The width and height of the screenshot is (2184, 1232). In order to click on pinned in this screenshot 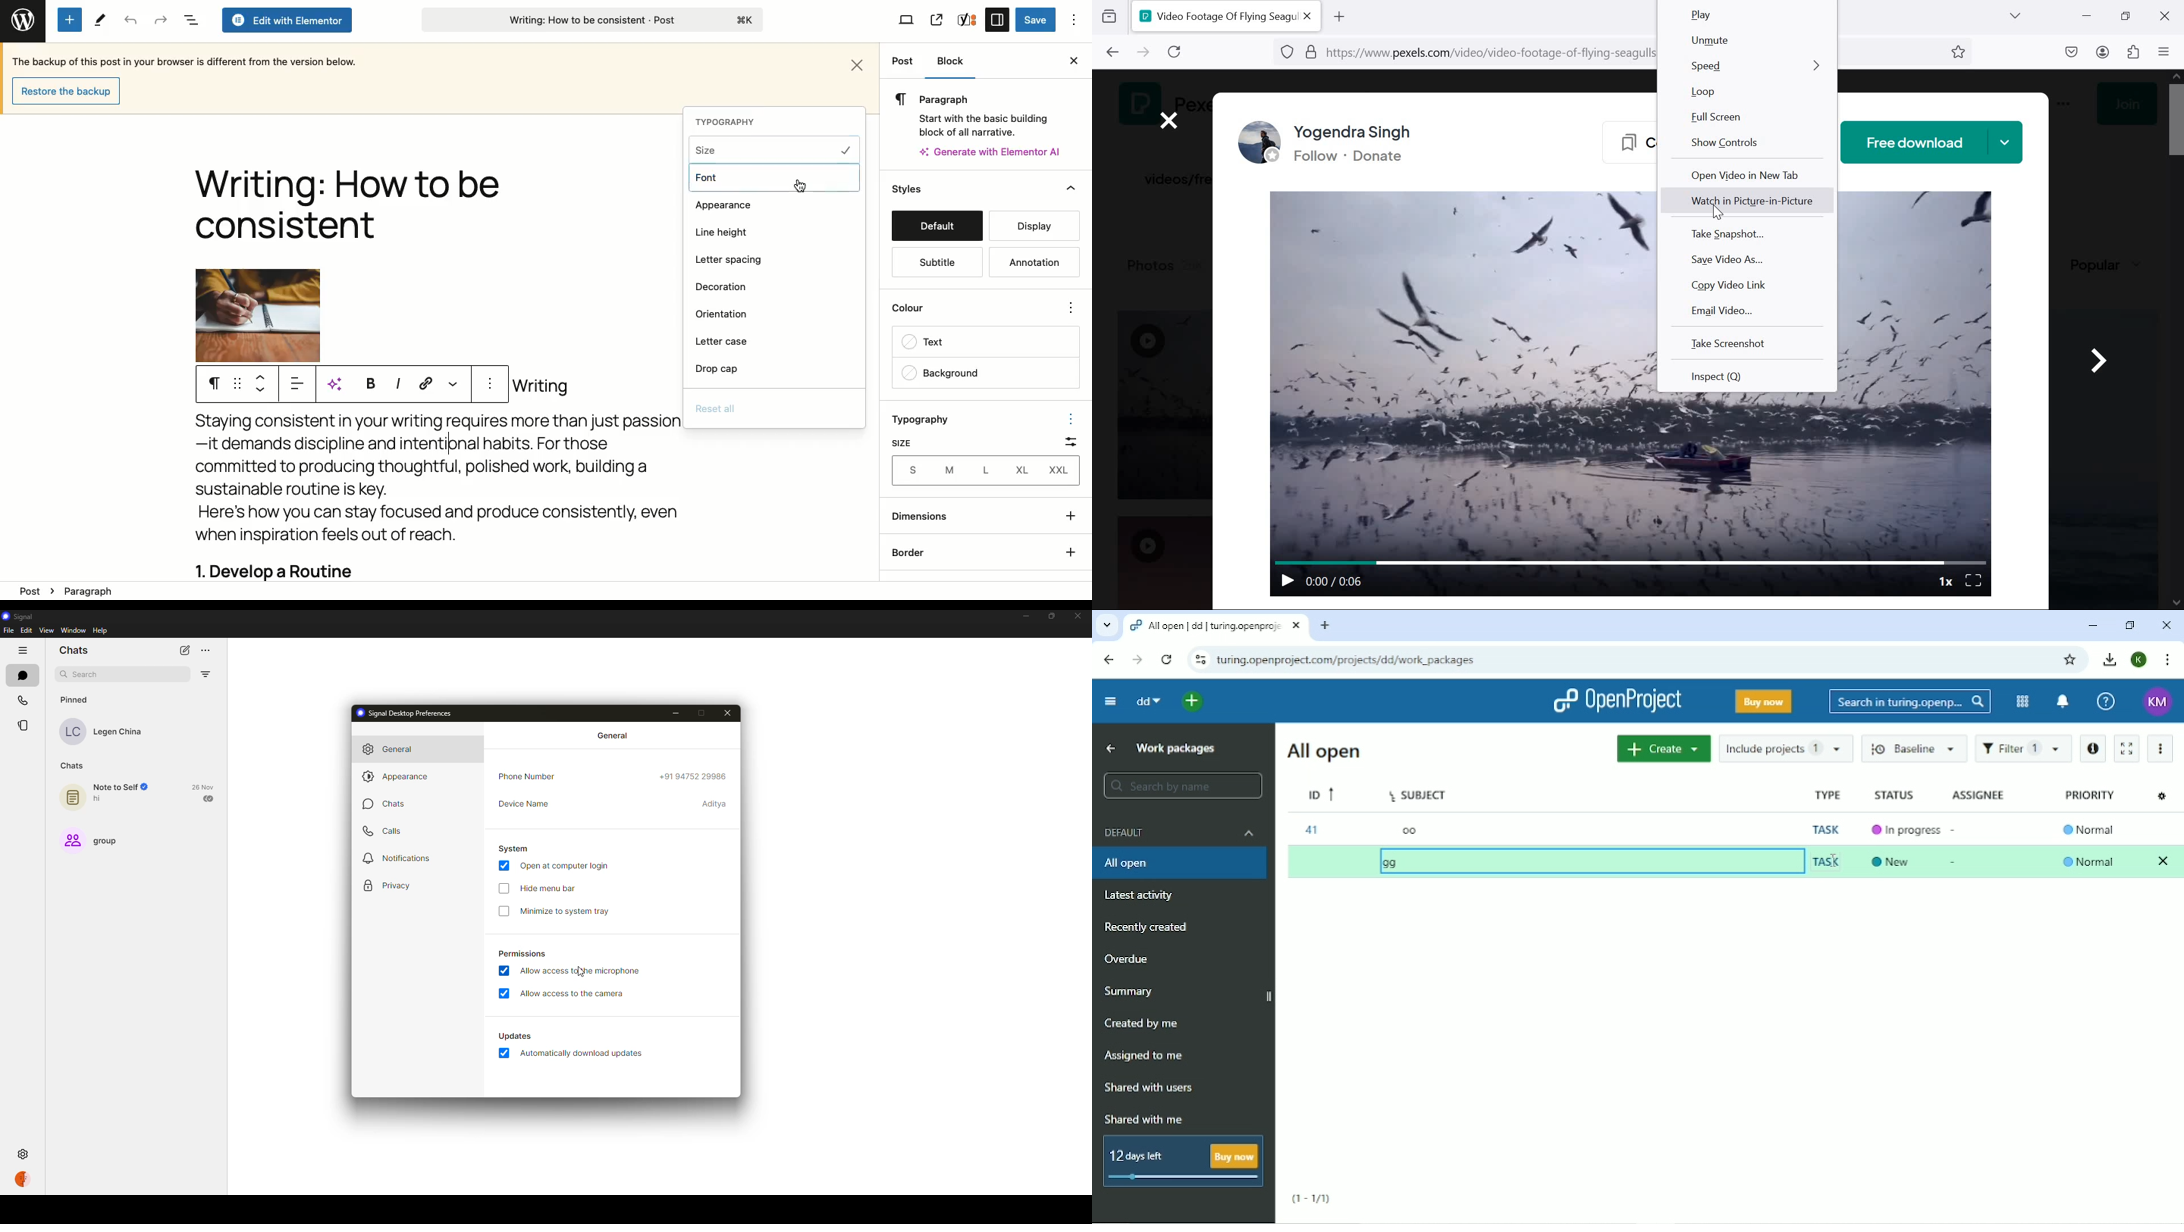, I will do `click(77, 699)`.